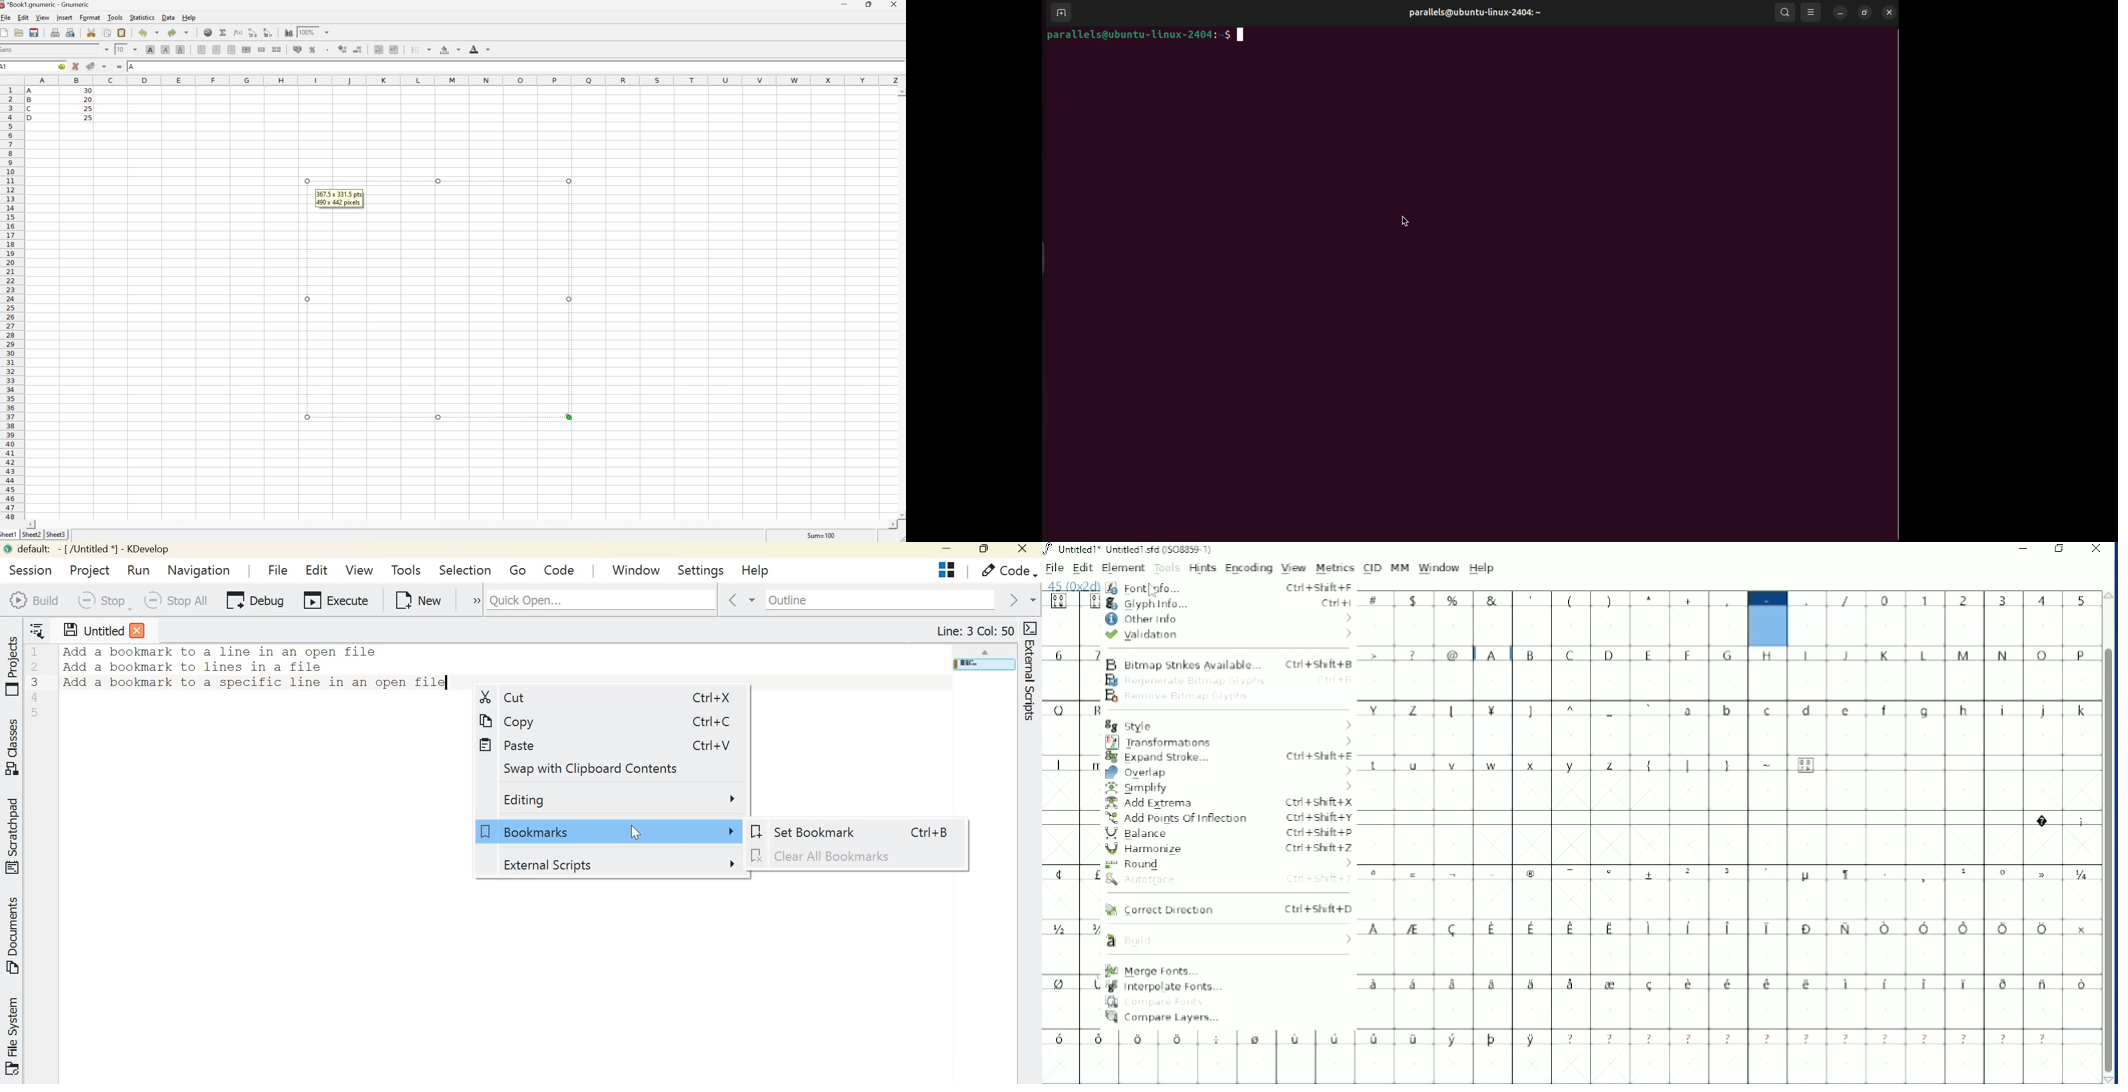 Image resolution: width=2128 pixels, height=1092 pixels. I want to click on Increase indent, and align the contents to the left, so click(396, 49).